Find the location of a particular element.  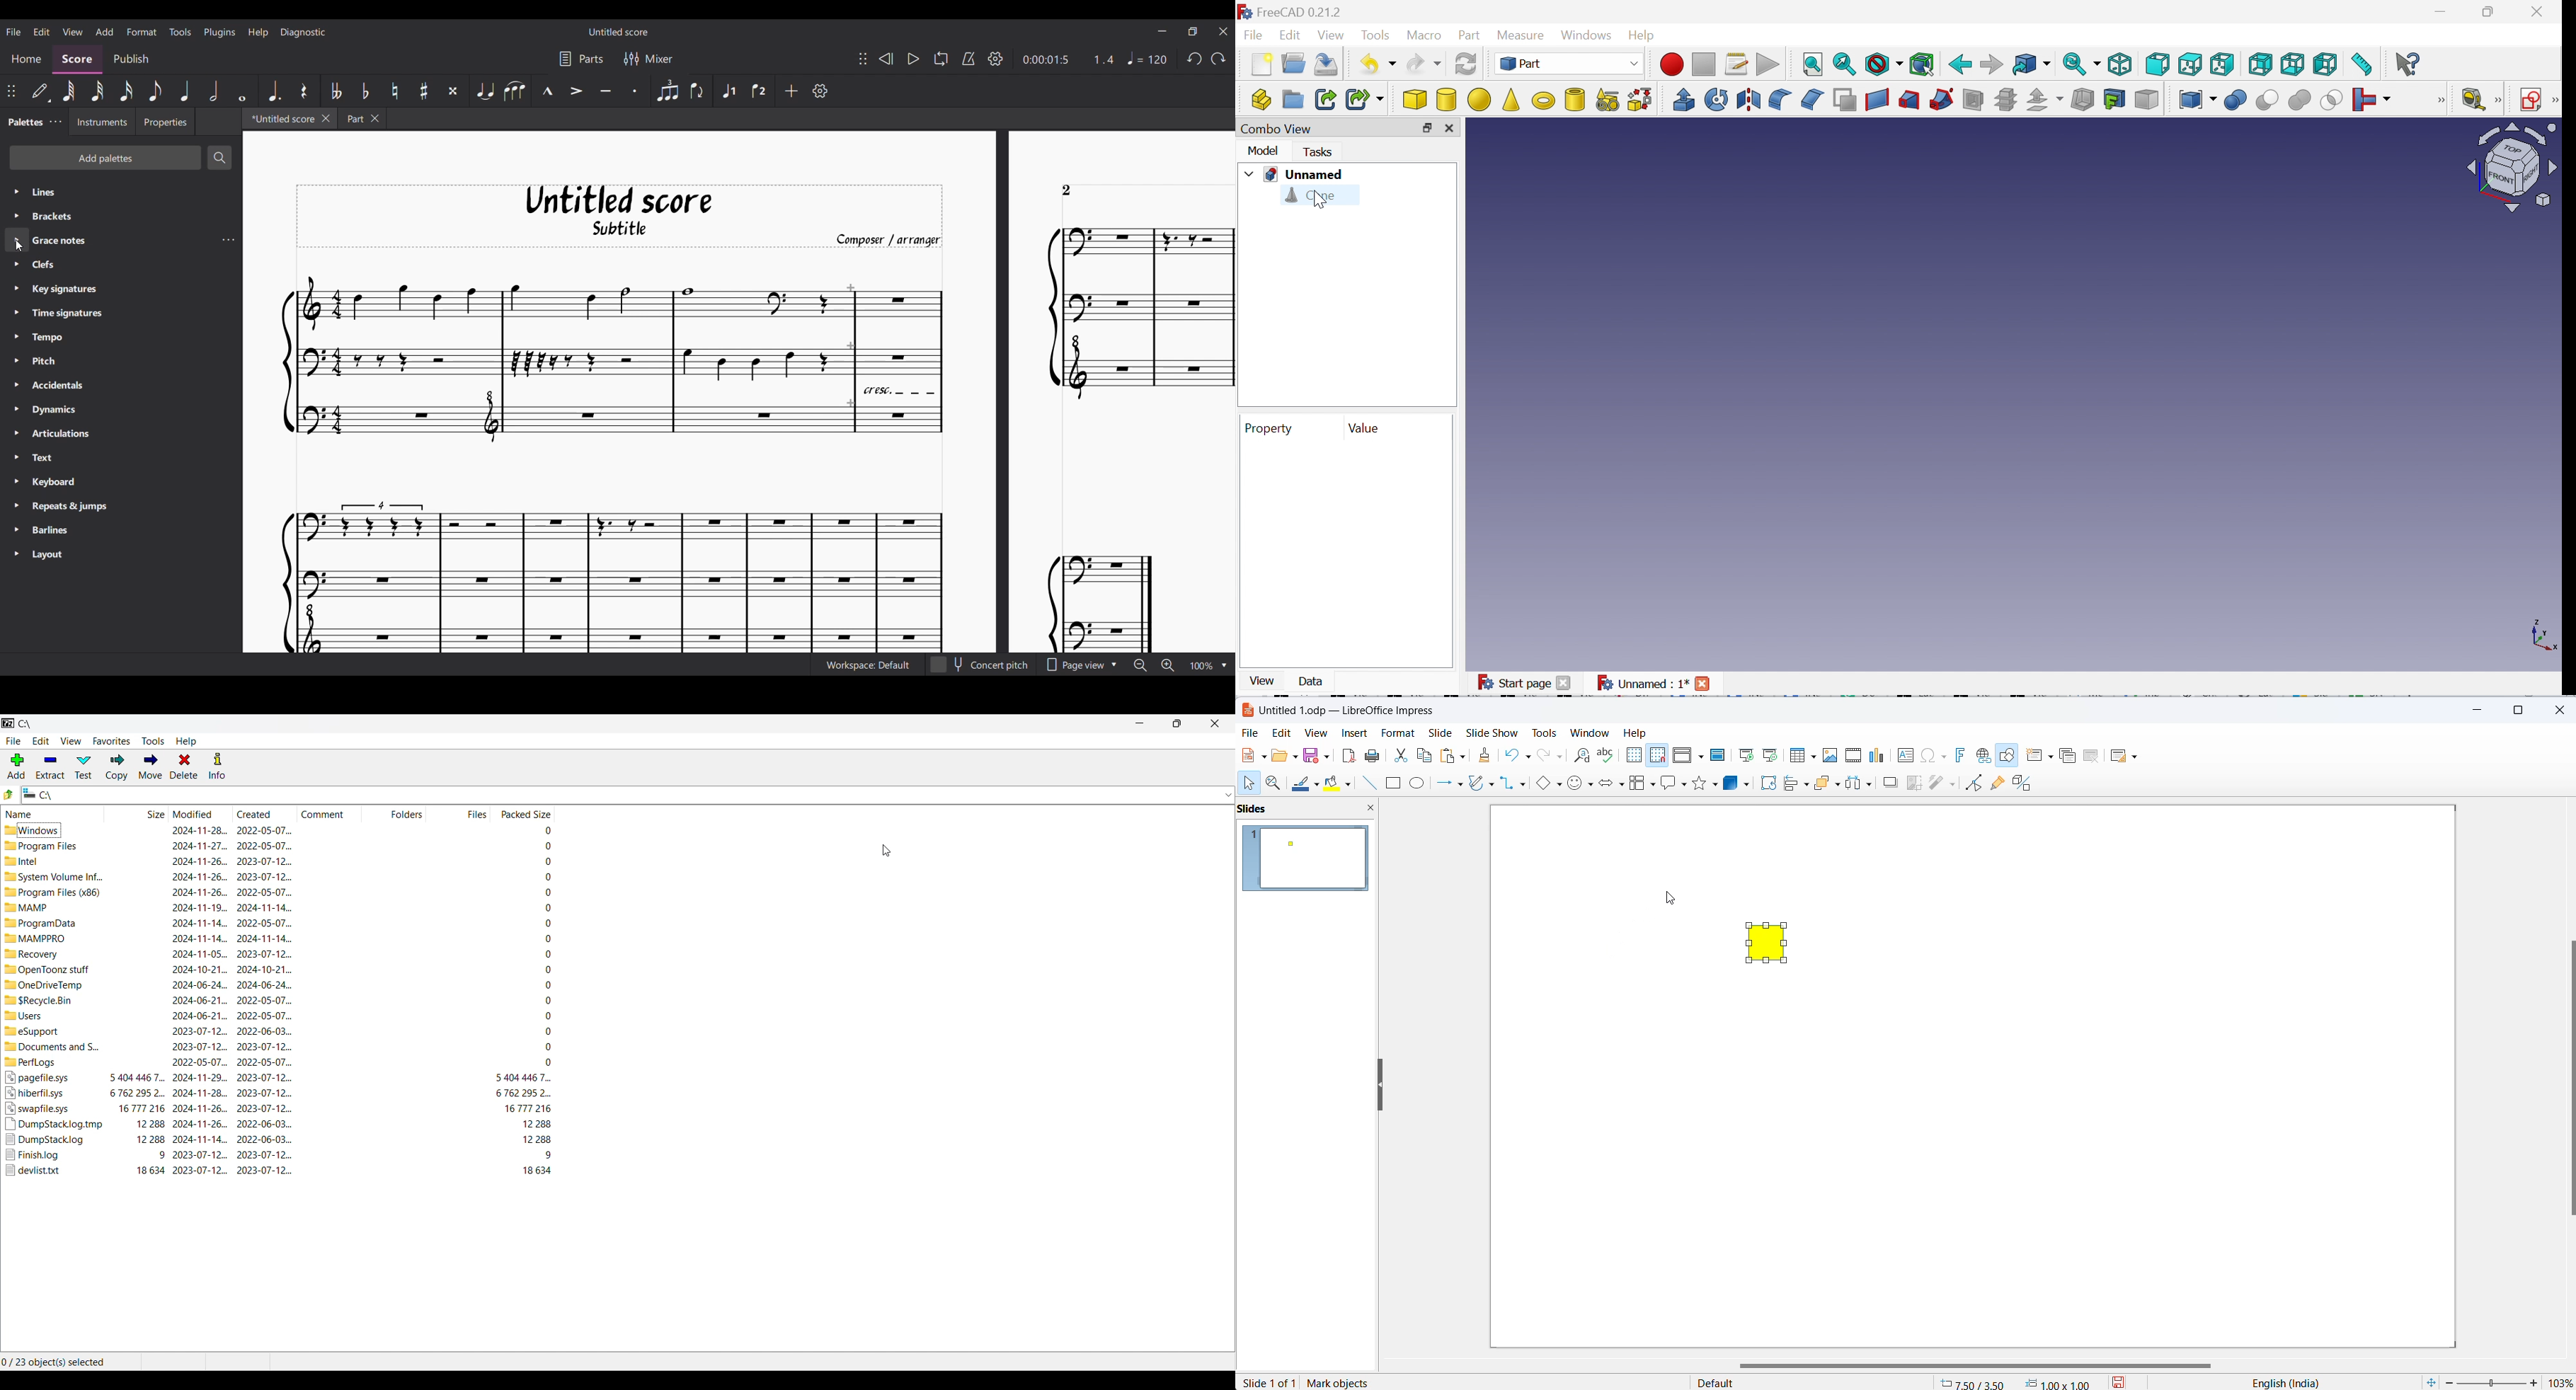

slide pane is located at coordinates (1267, 809).